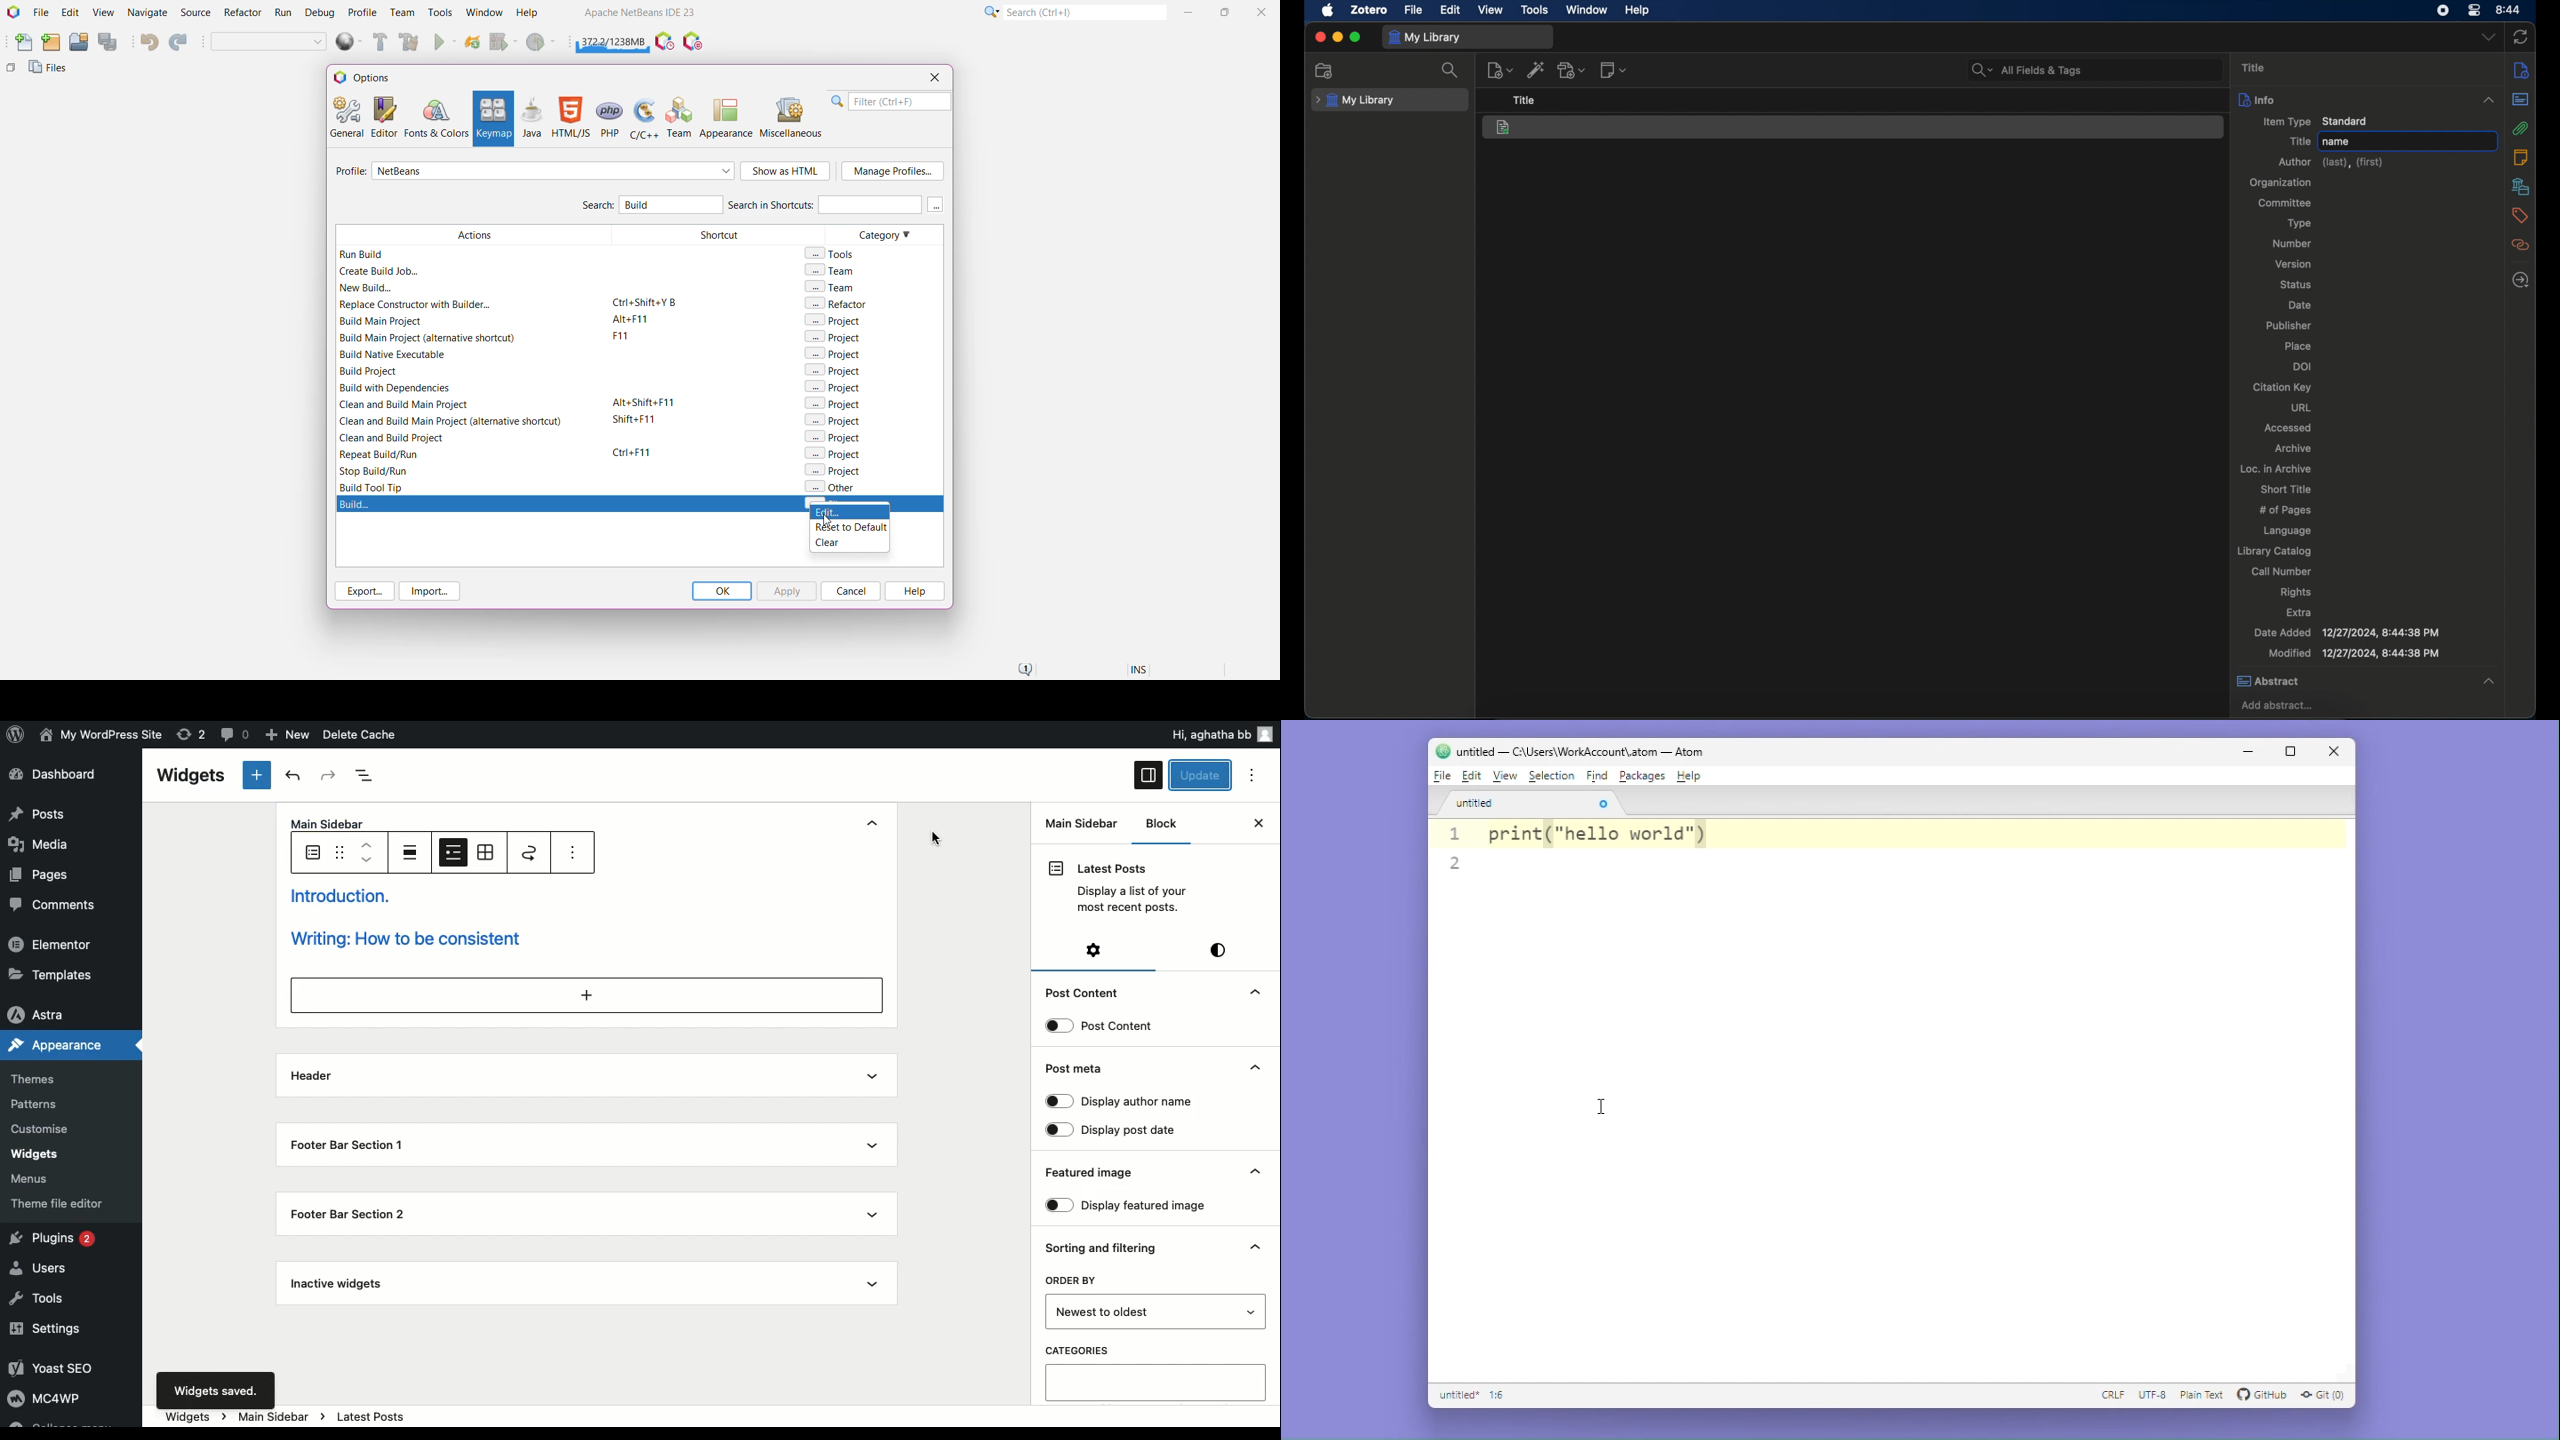  What do you see at coordinates (2491, 683) in the screenshot?
I see `collapse` at bounding box center [2491, 683].